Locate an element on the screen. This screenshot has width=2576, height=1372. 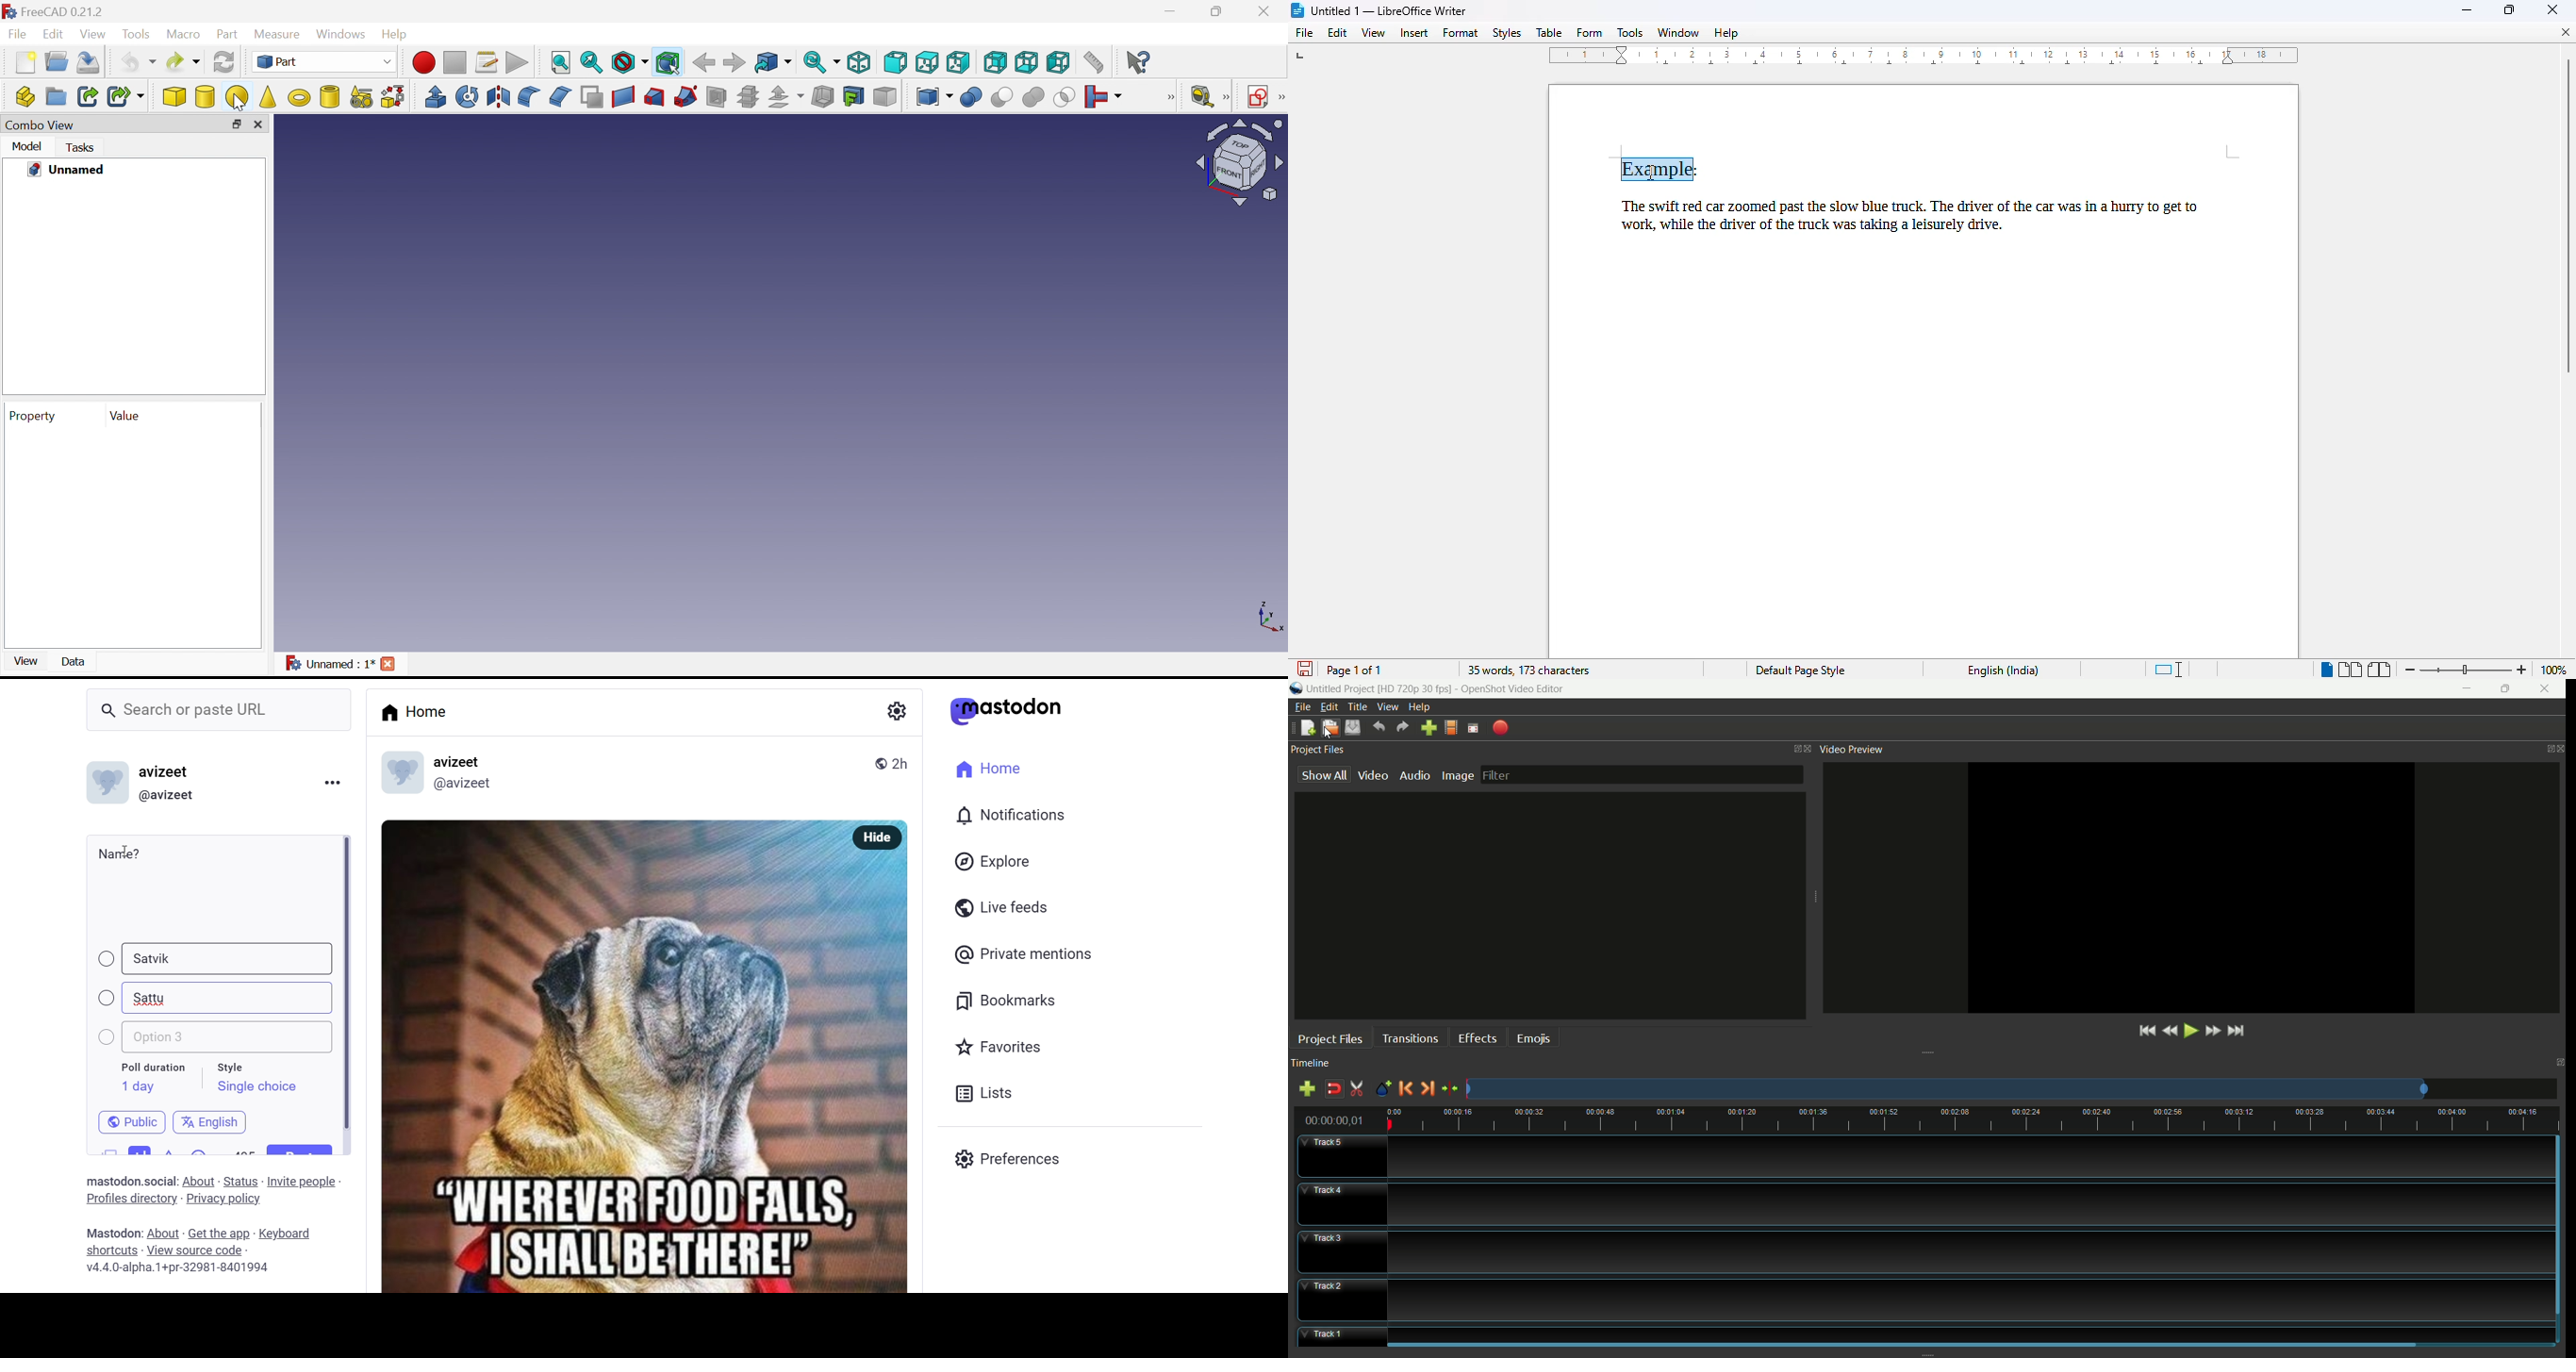
single choice is located at coordinates (257, 1087).